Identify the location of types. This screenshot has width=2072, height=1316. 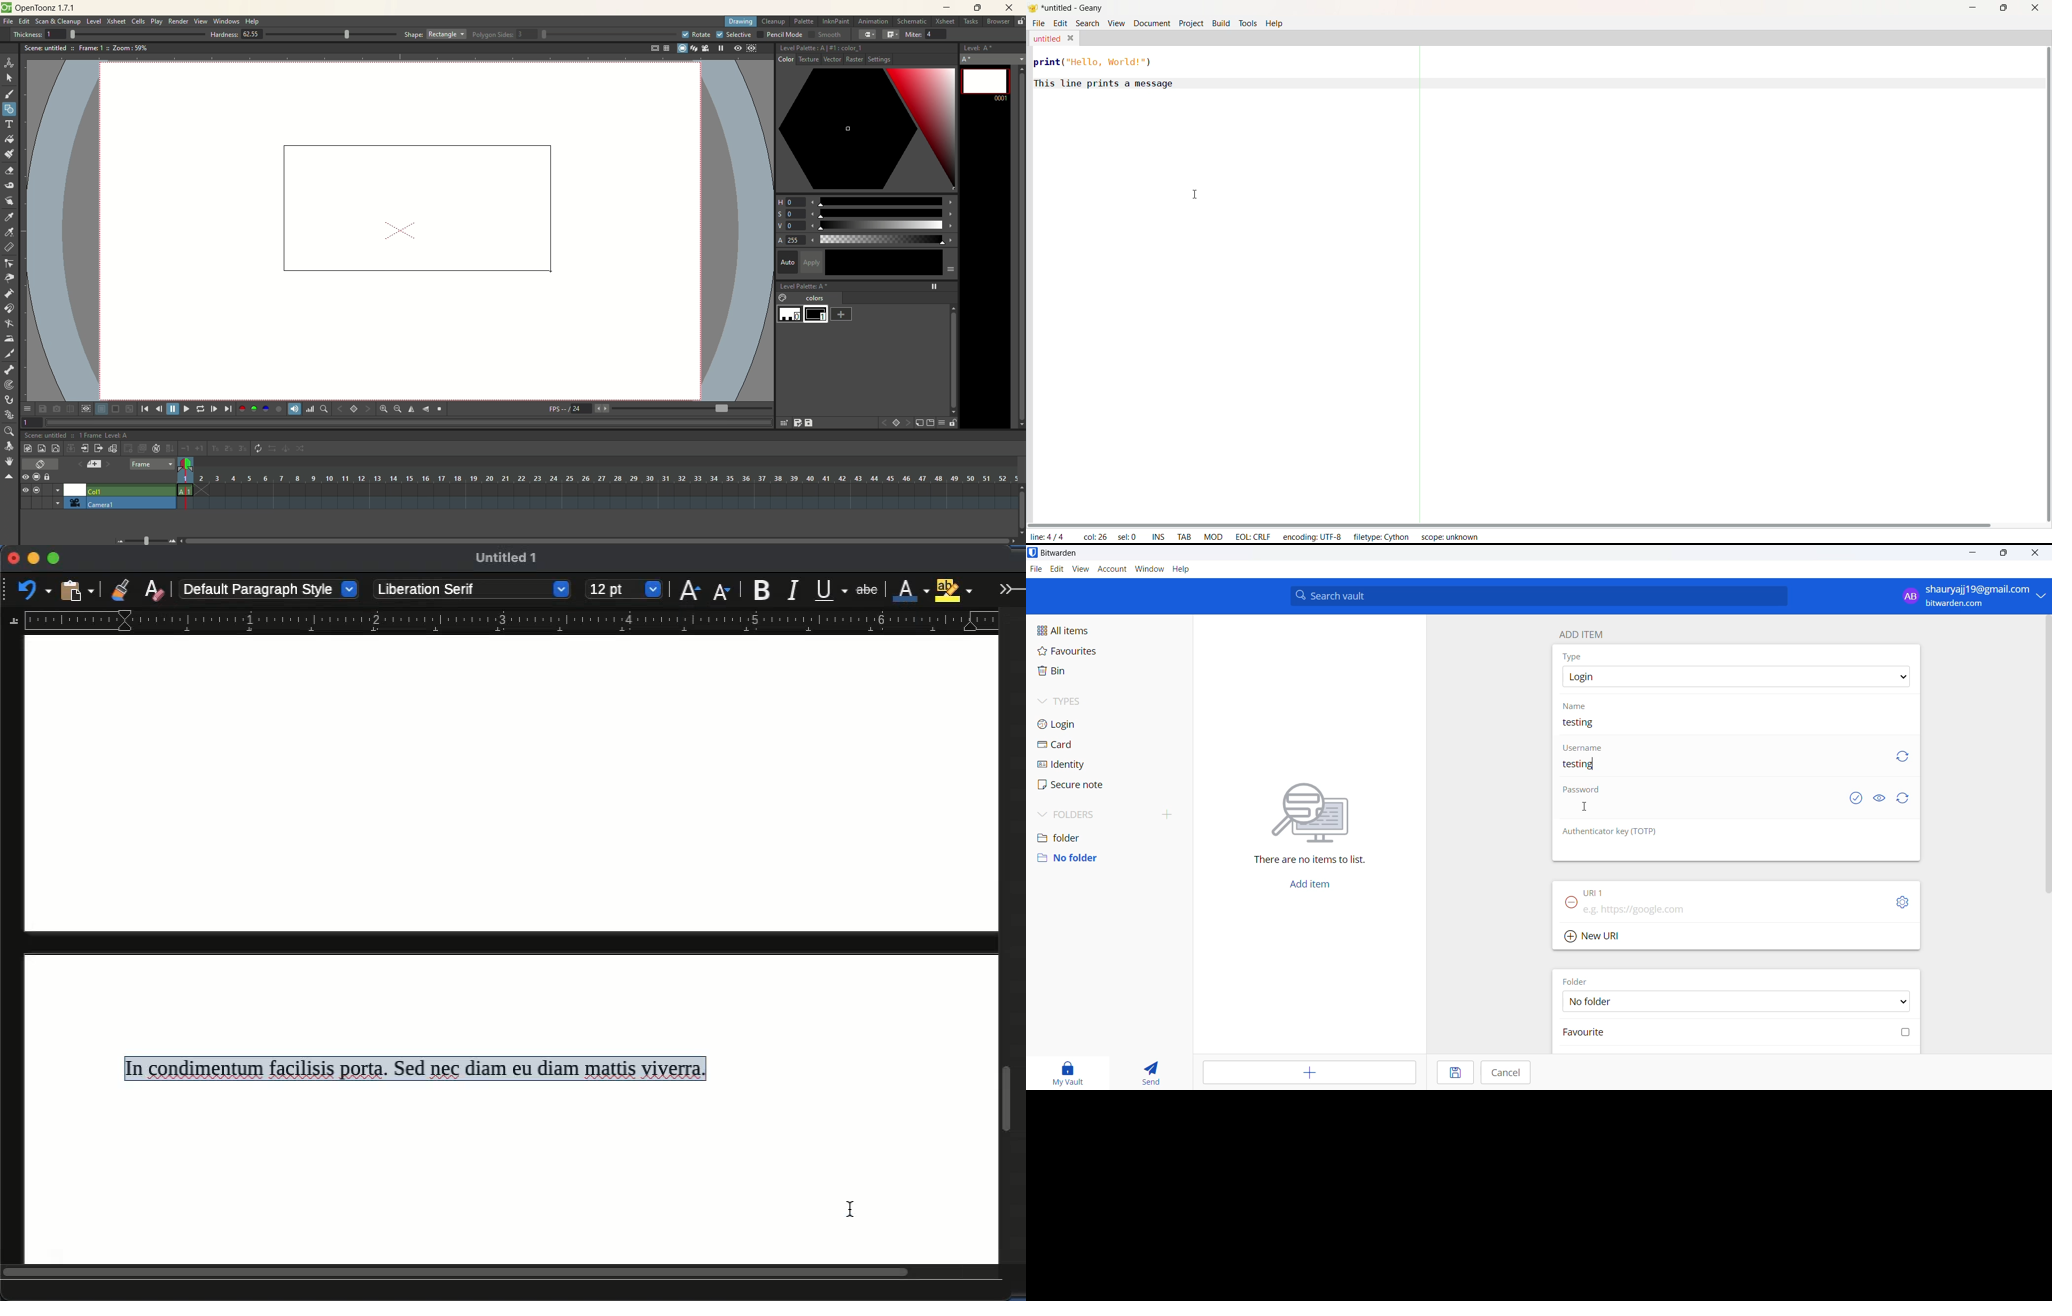
(1085, 702).